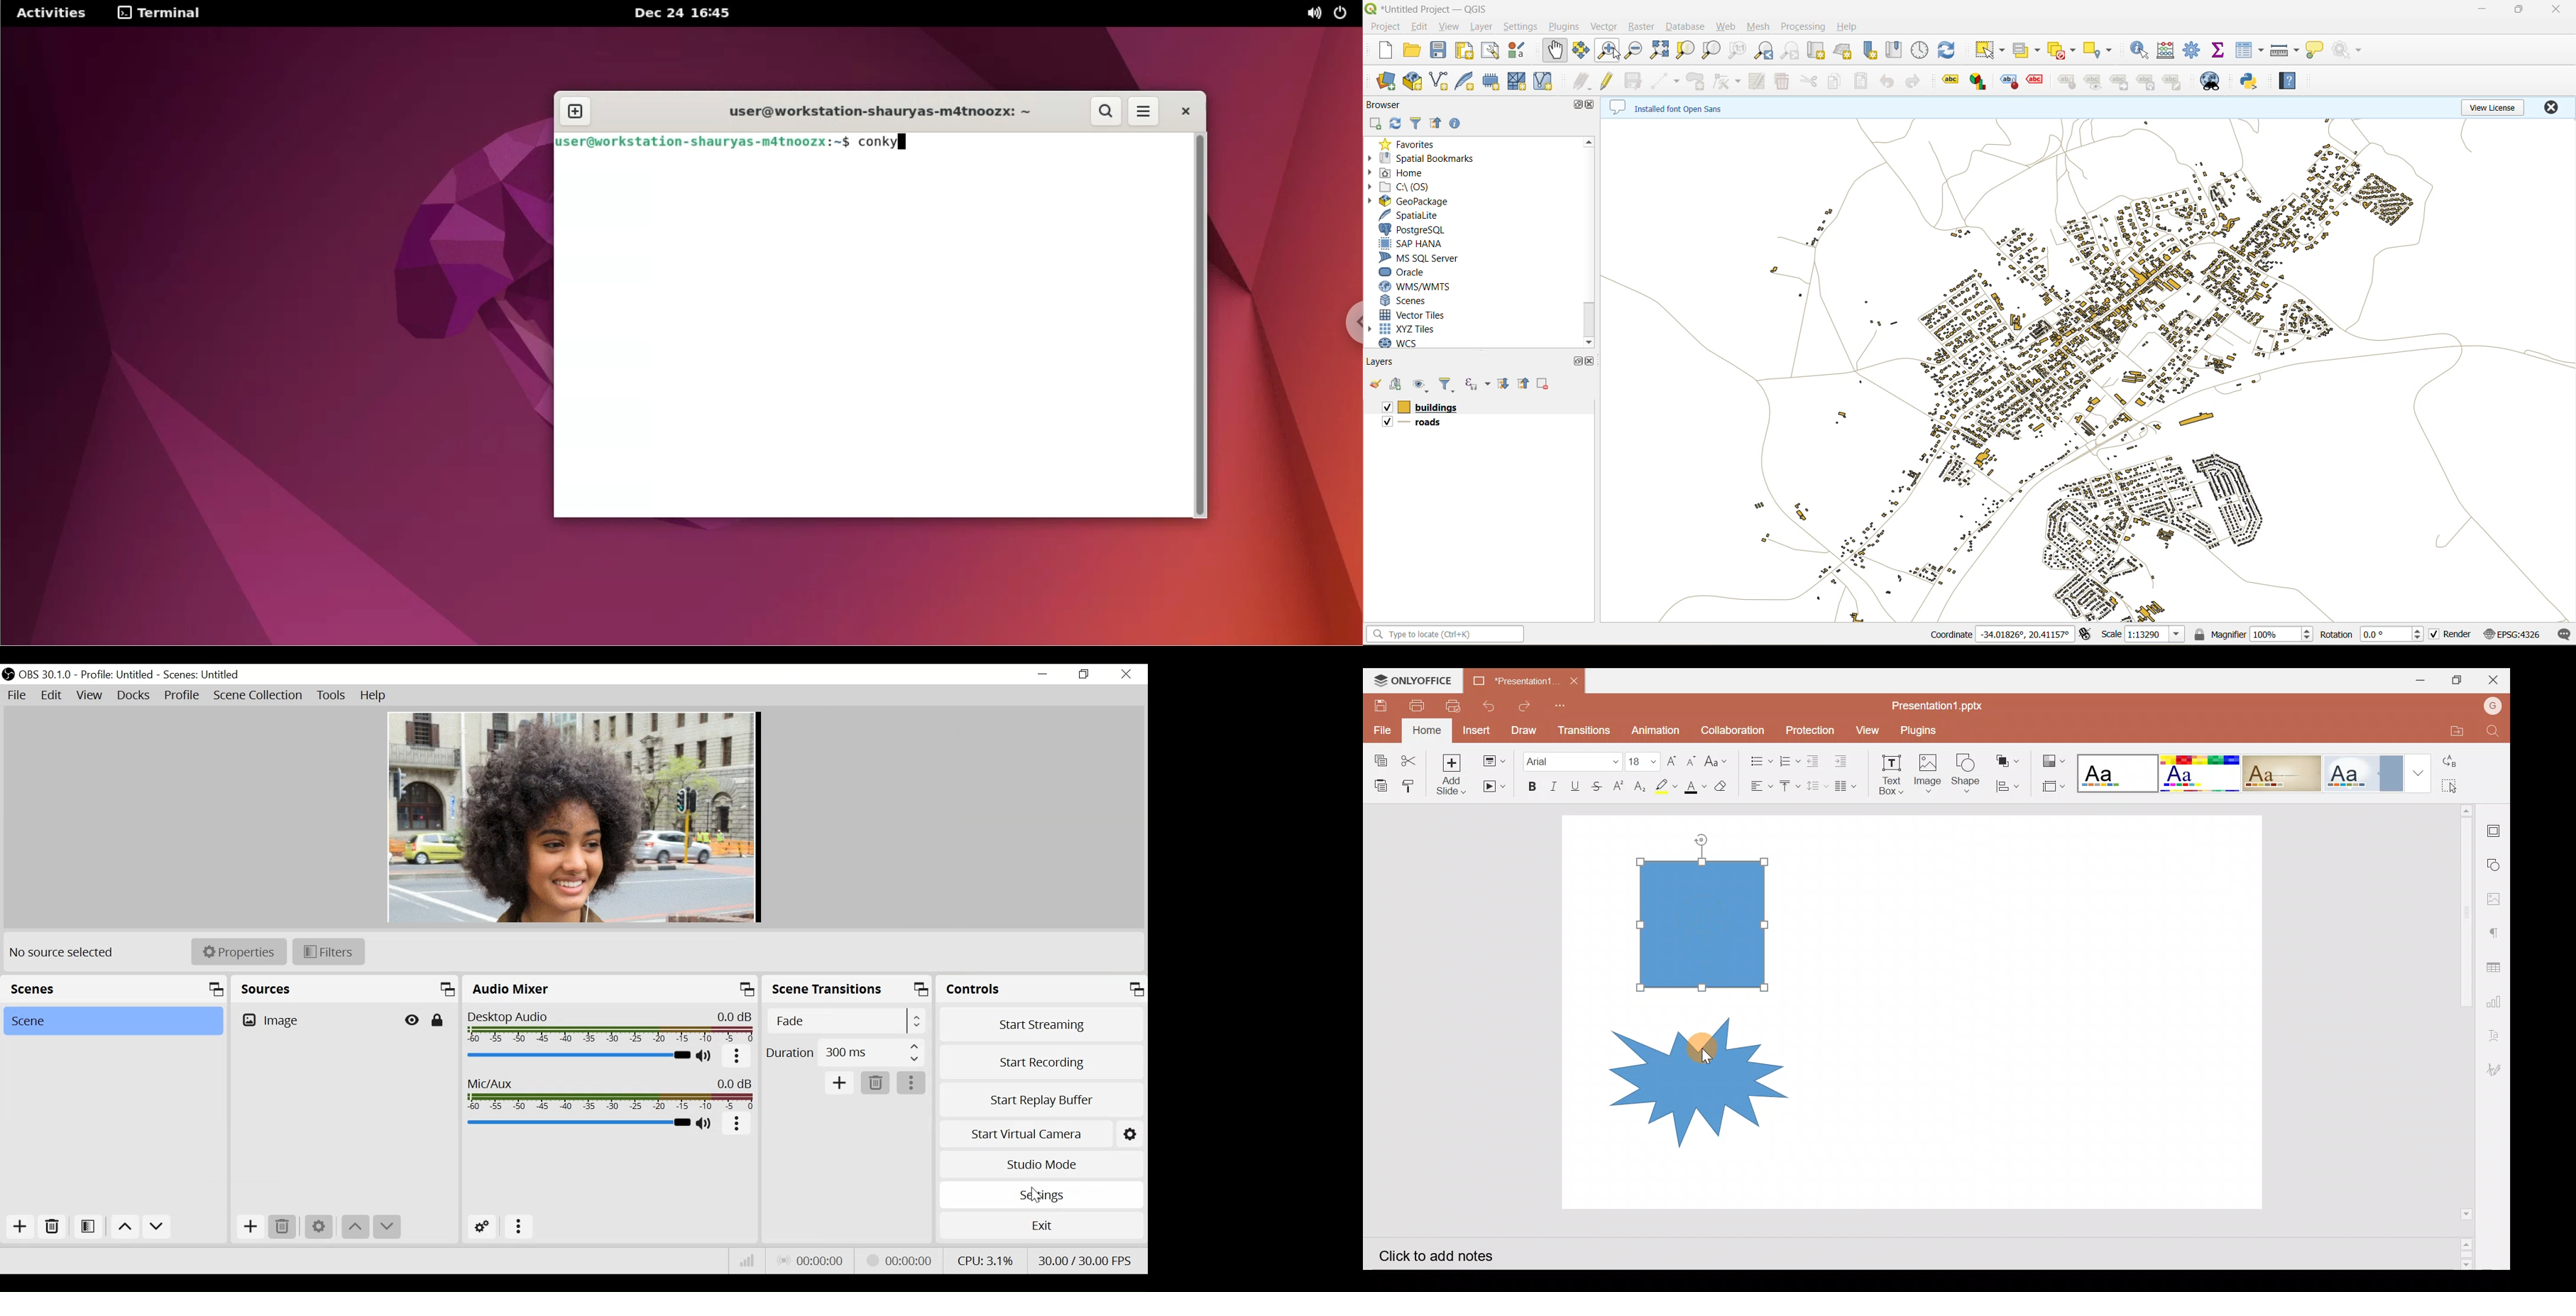 The width and height of the screenshot is (2576, 1316). Describe the element at coordinates (90, 695) in the screenshot. I see `View` at that location.